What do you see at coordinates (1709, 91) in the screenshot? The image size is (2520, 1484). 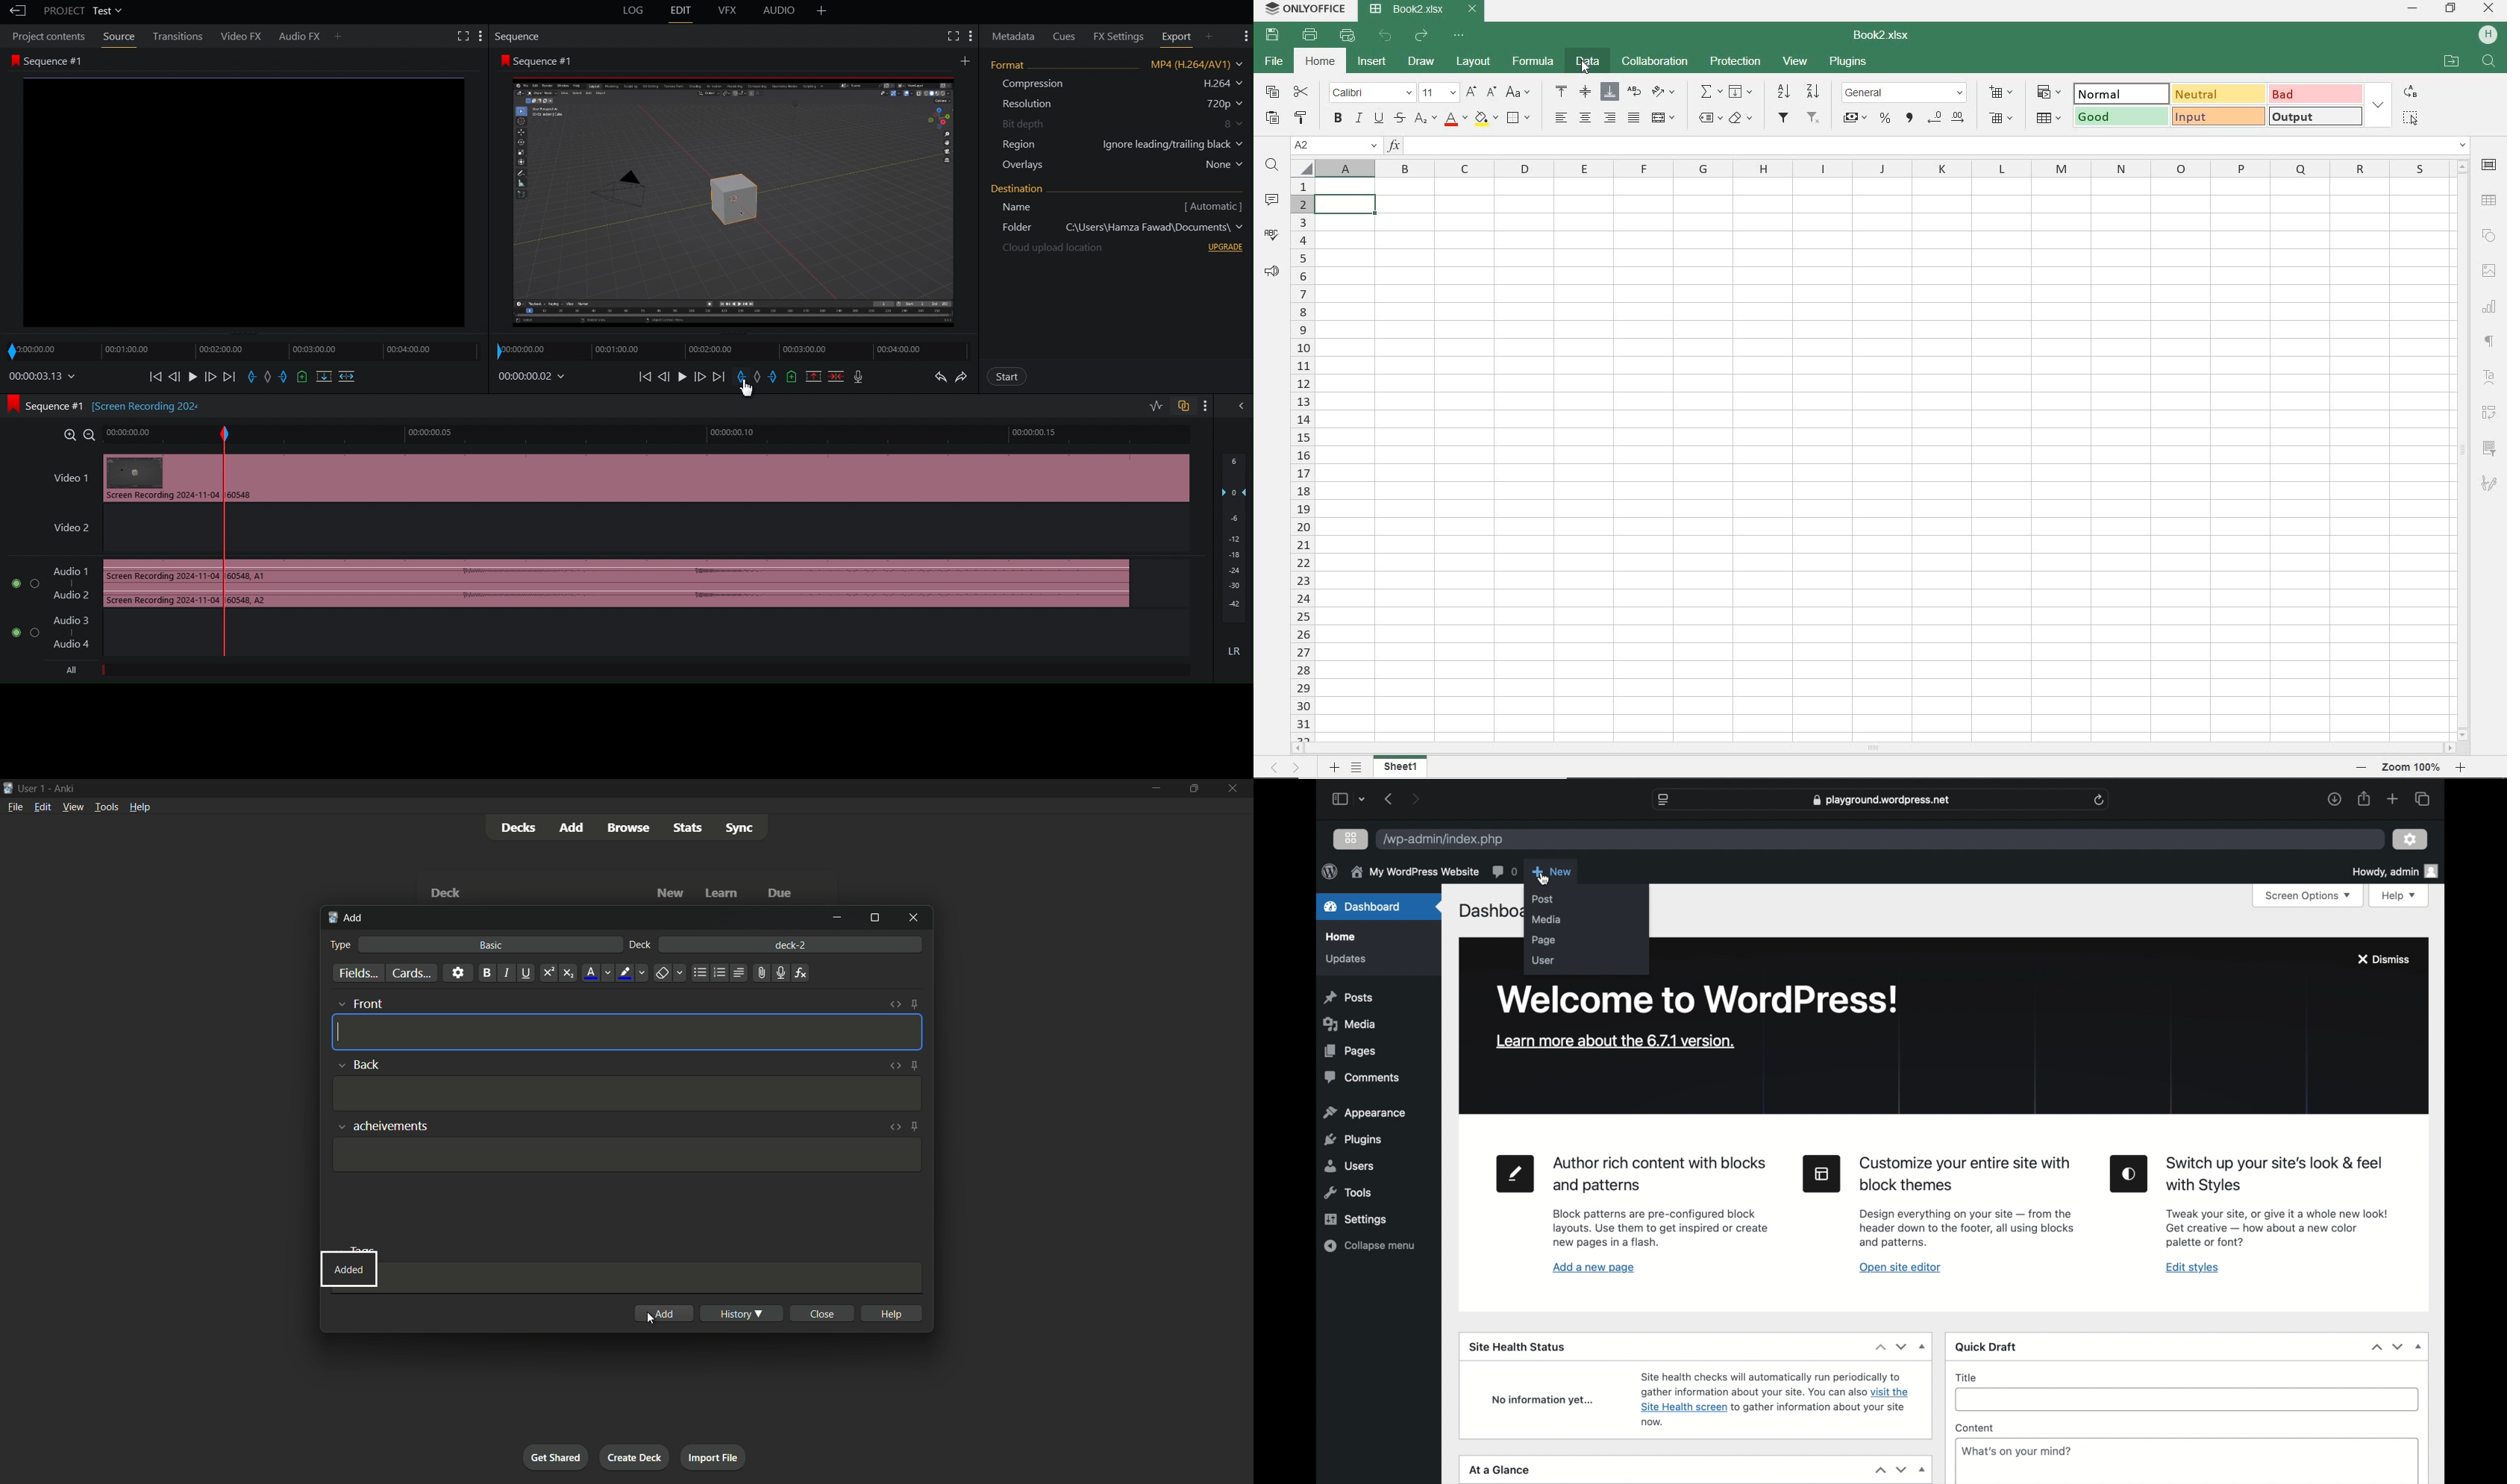 I see `INSERT FUNCTION` at bounding box center [1709, 91].